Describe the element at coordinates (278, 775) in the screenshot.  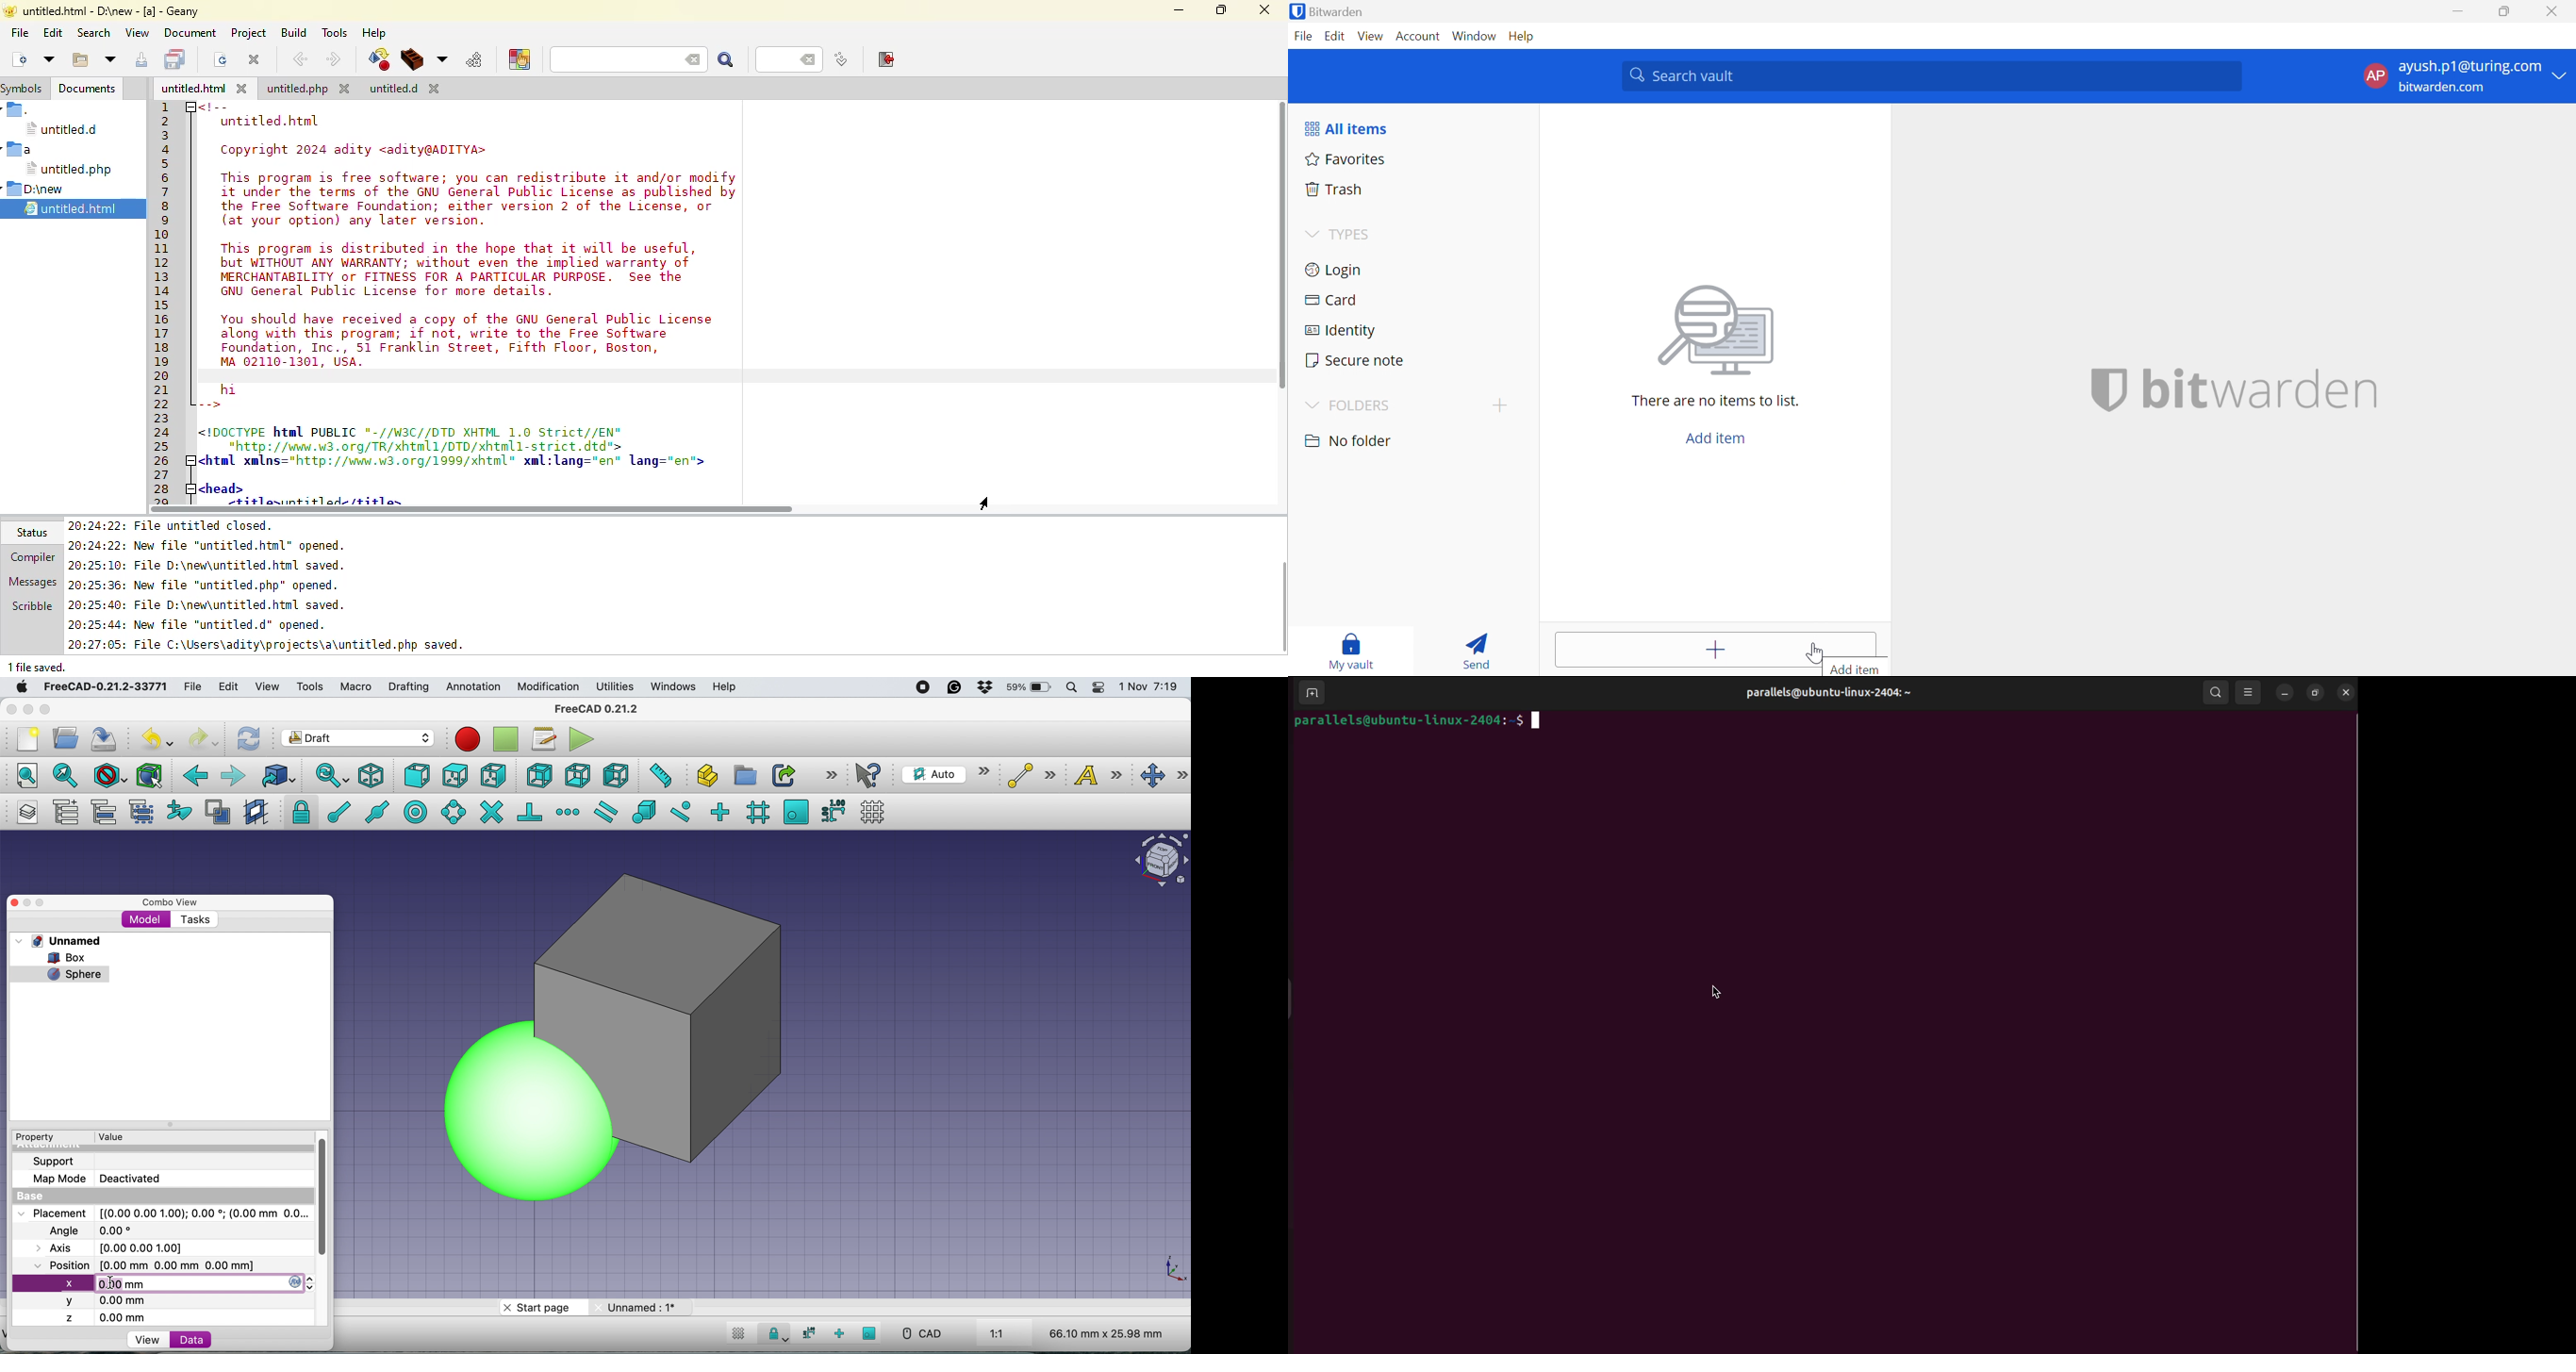
I see `go to linked object` at that location.